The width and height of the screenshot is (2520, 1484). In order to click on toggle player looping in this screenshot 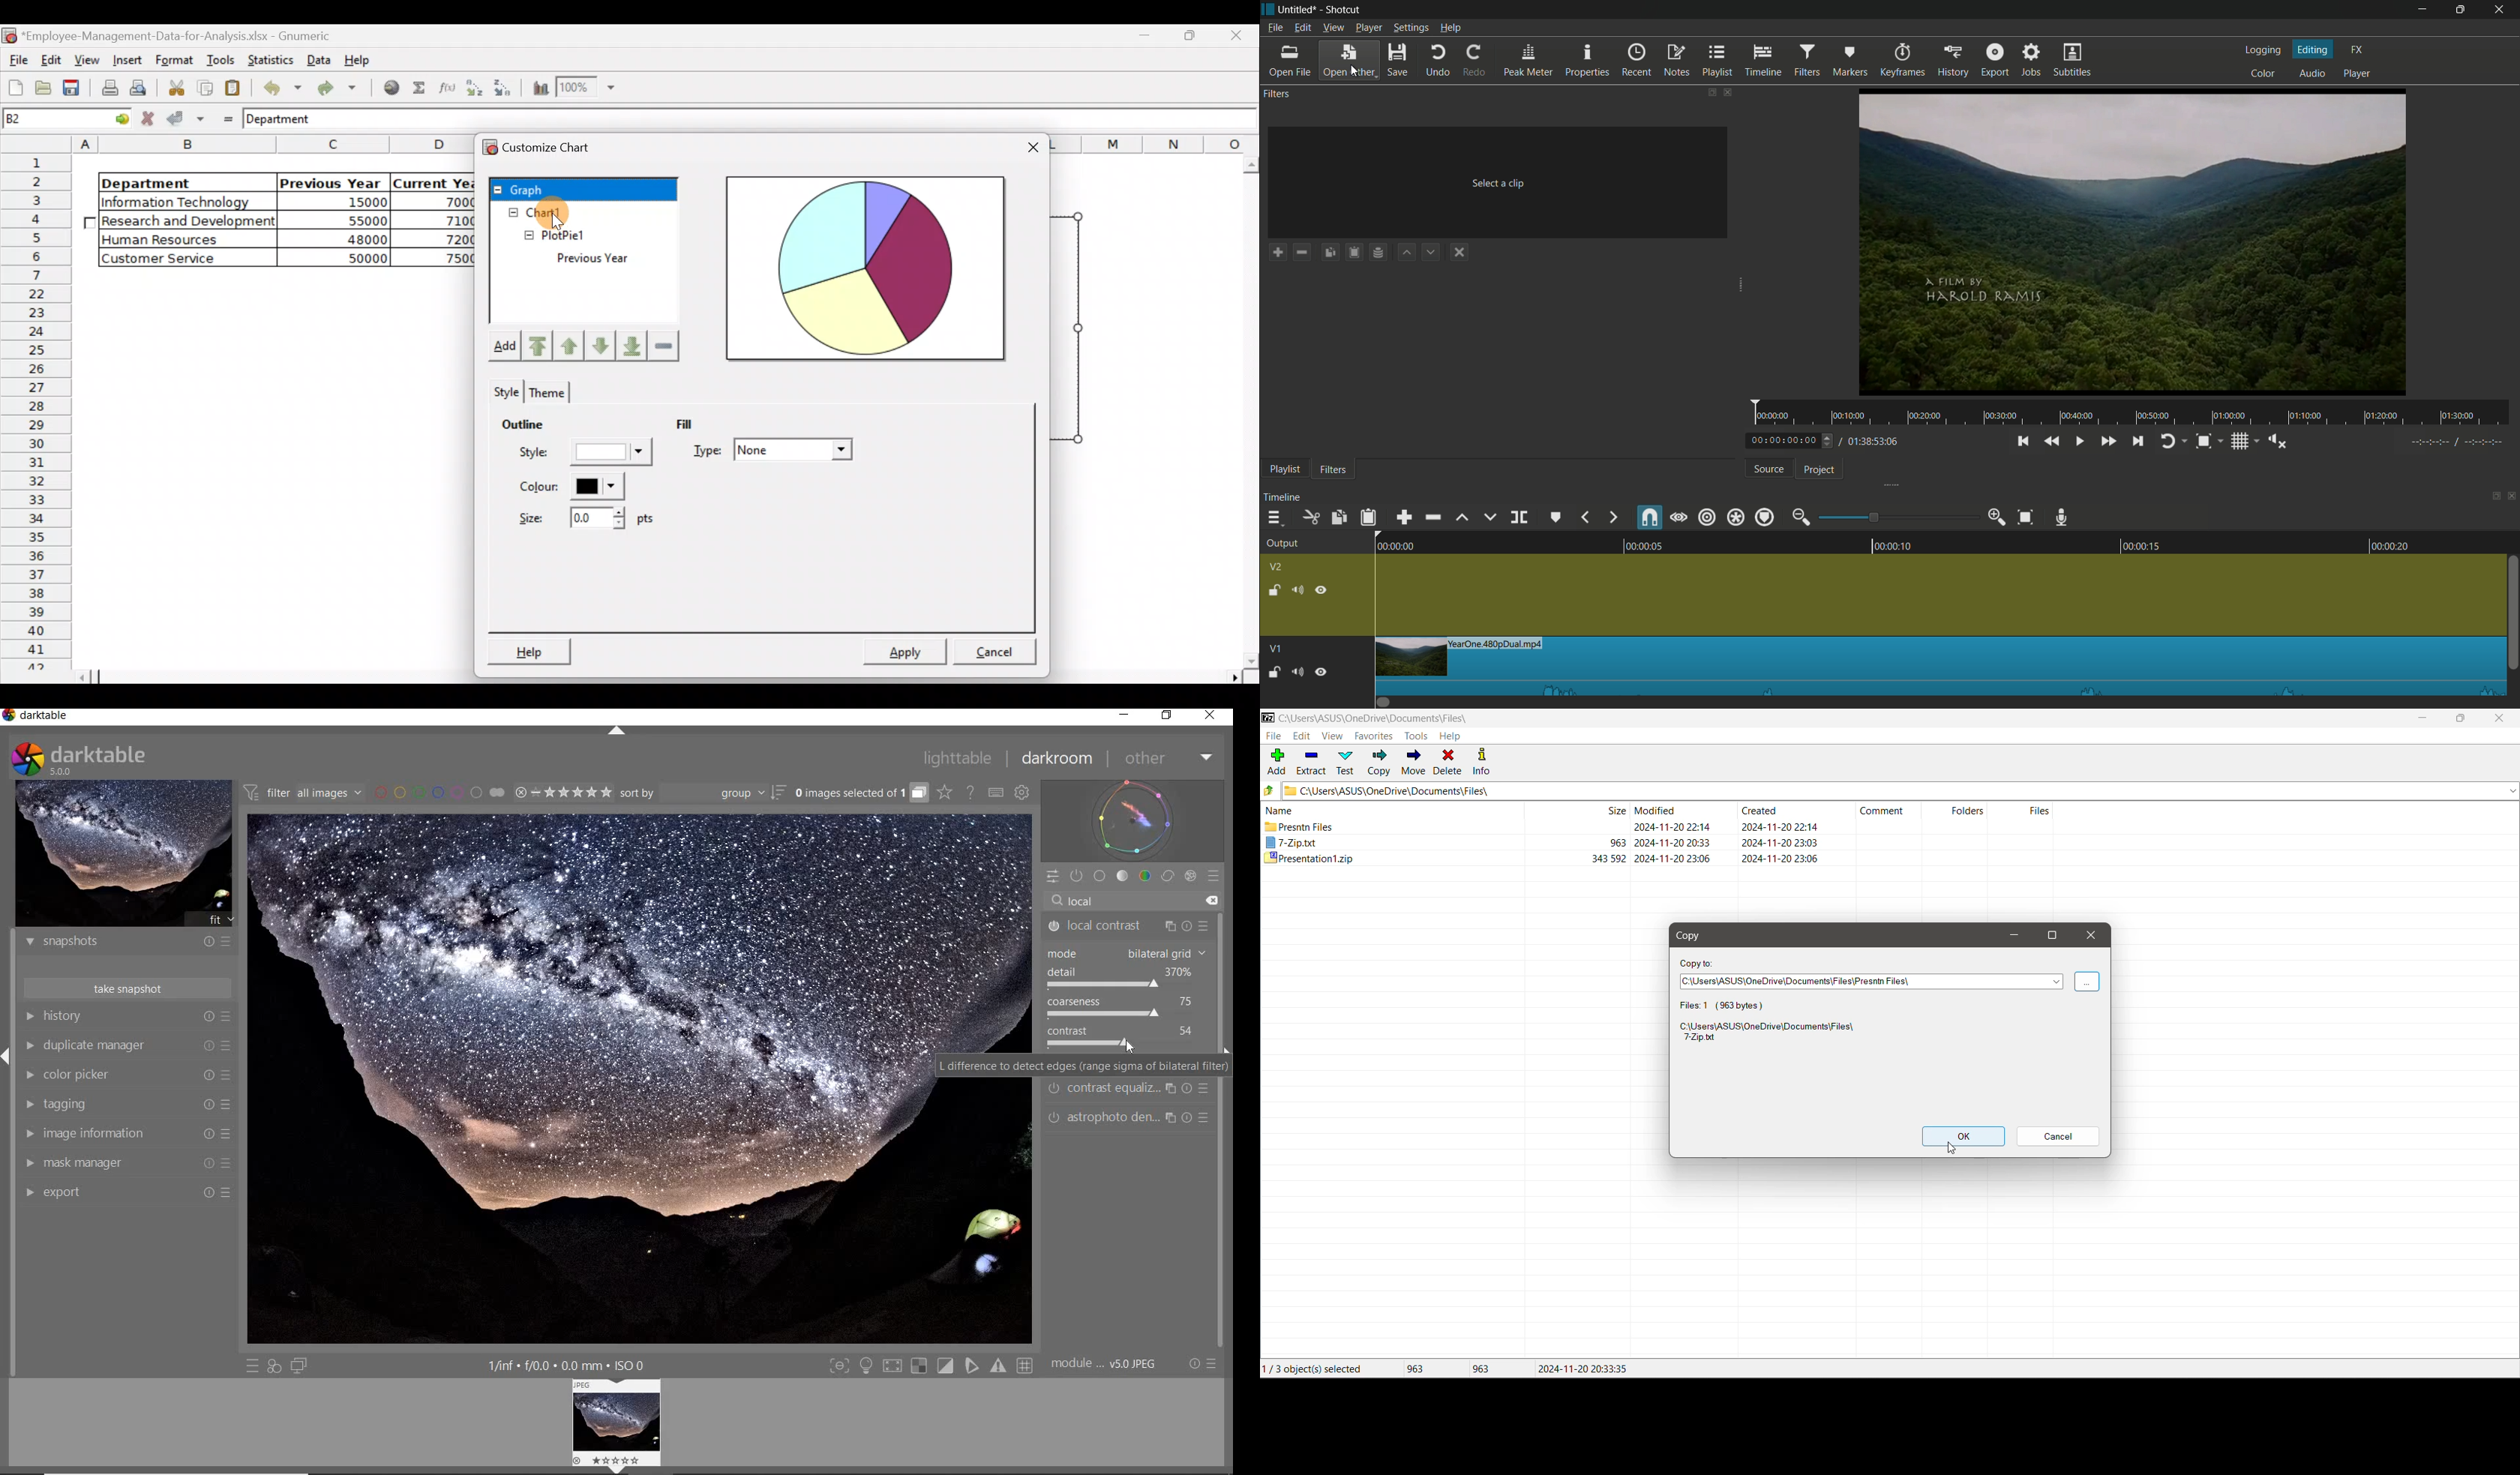, I will do `click(2167, 441)`.